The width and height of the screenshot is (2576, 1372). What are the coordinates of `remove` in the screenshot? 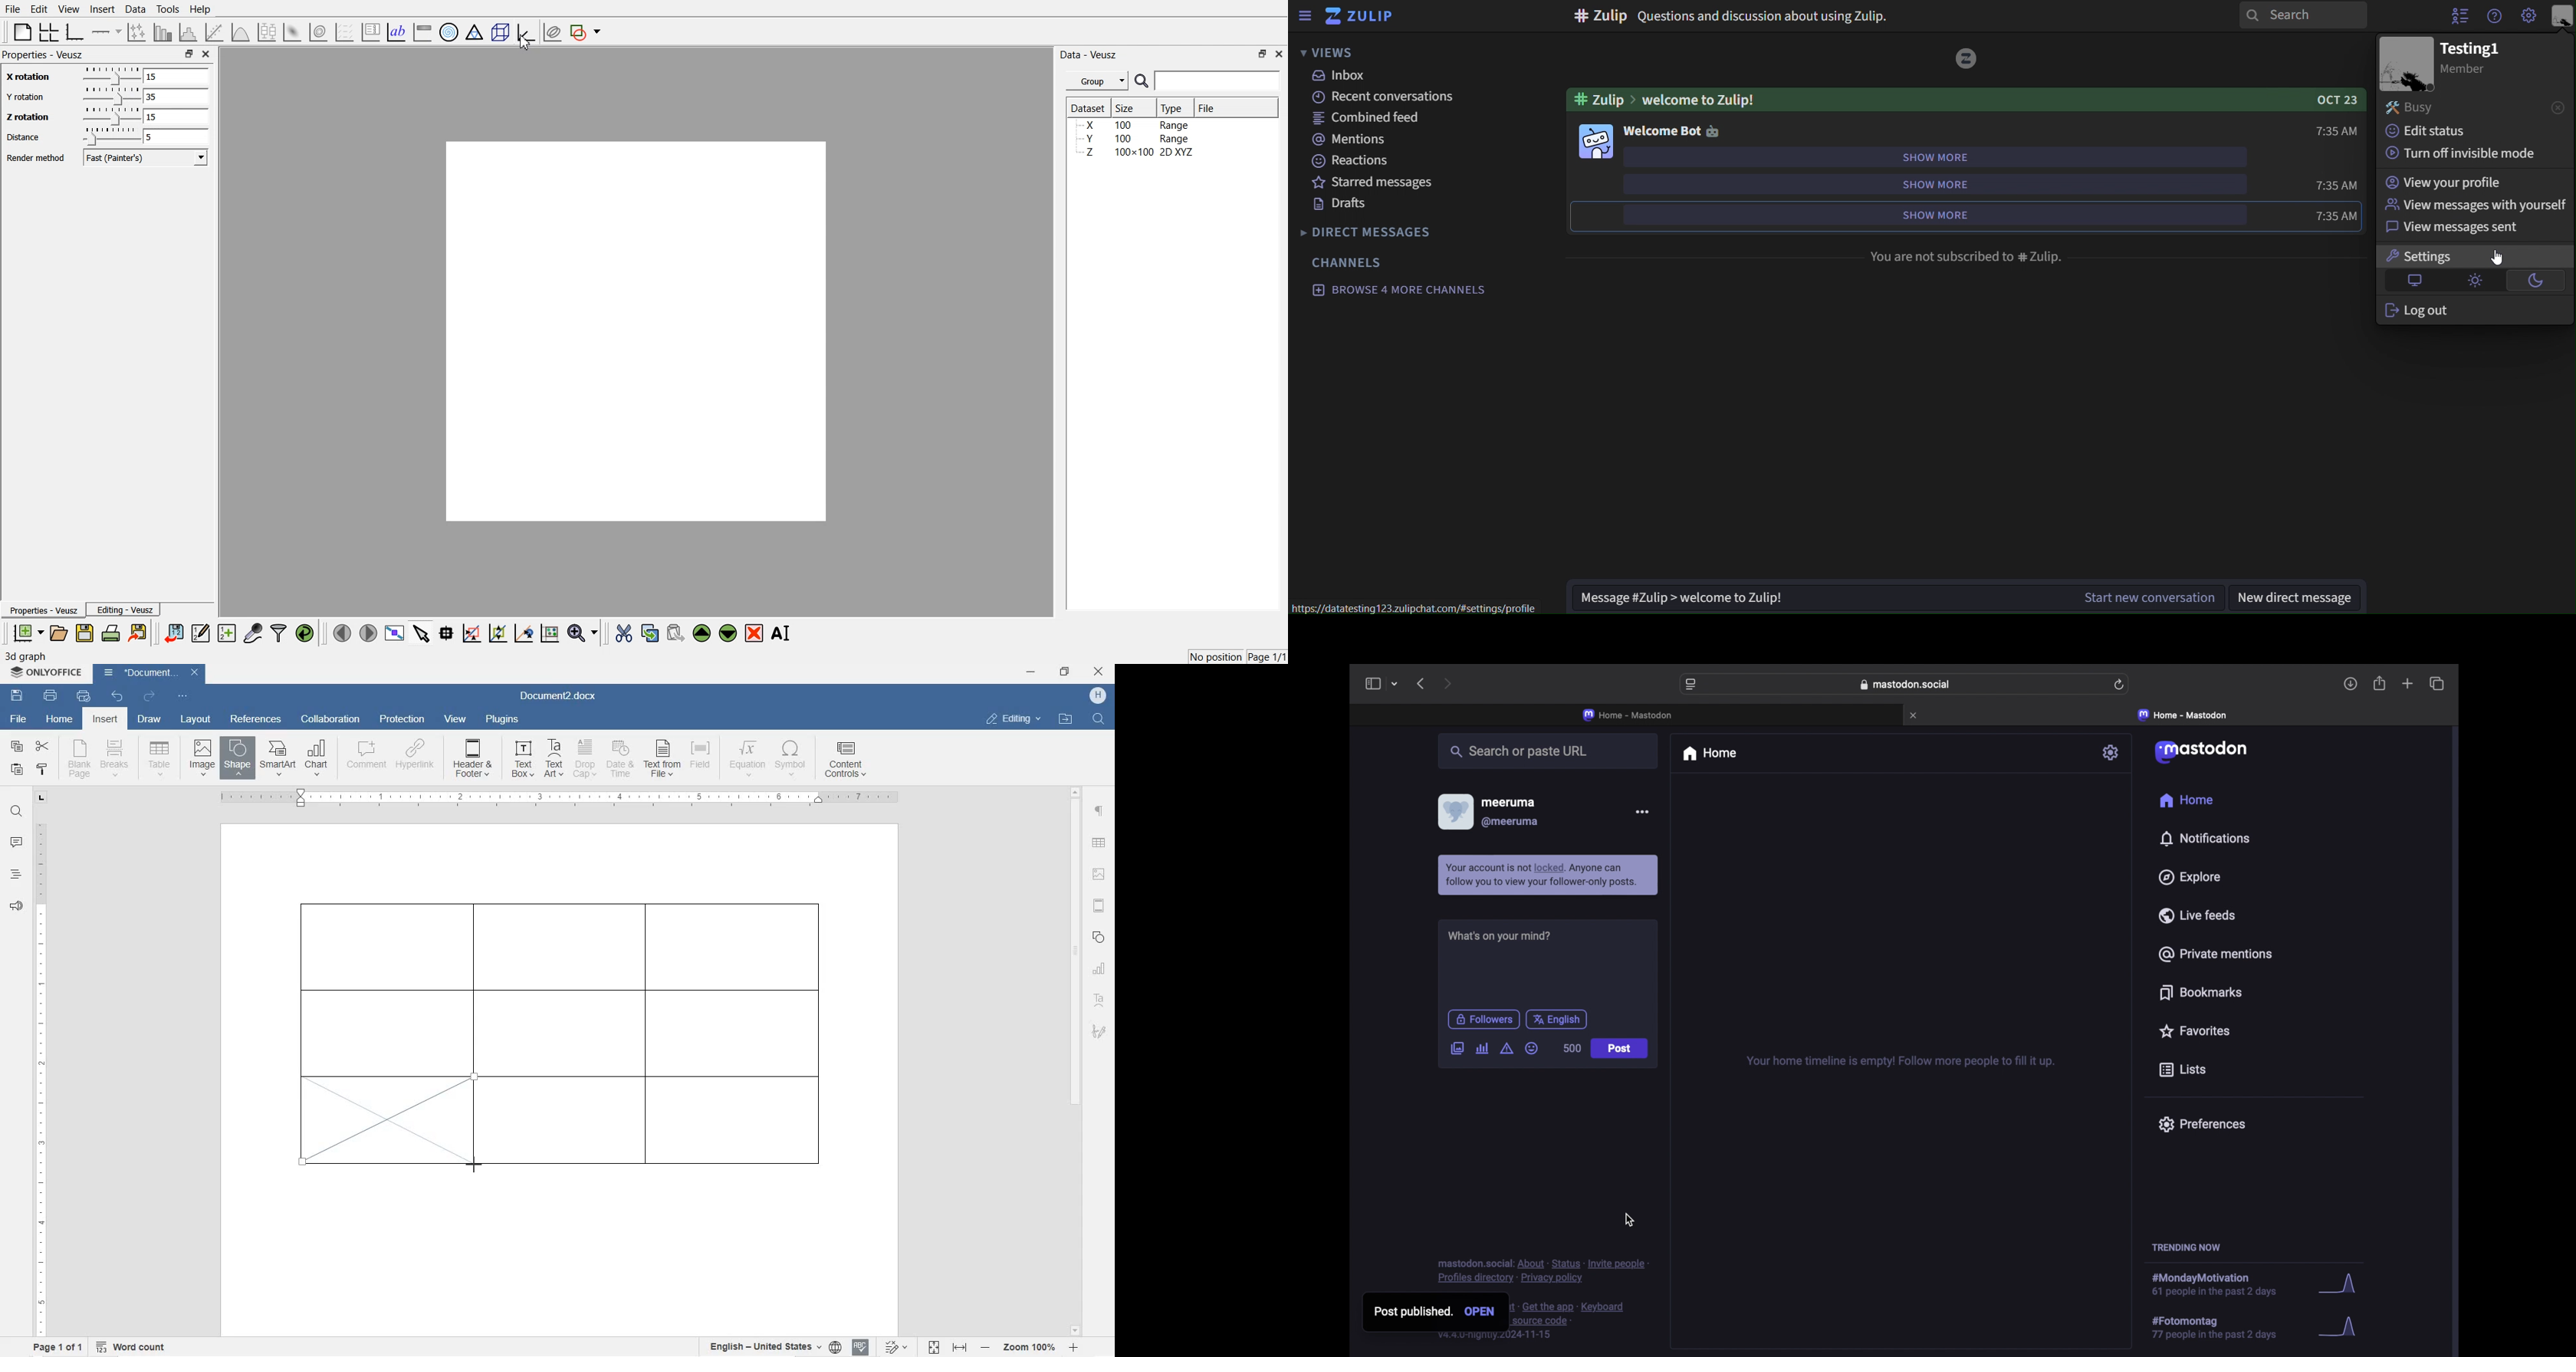 It's located at (2559, 106).